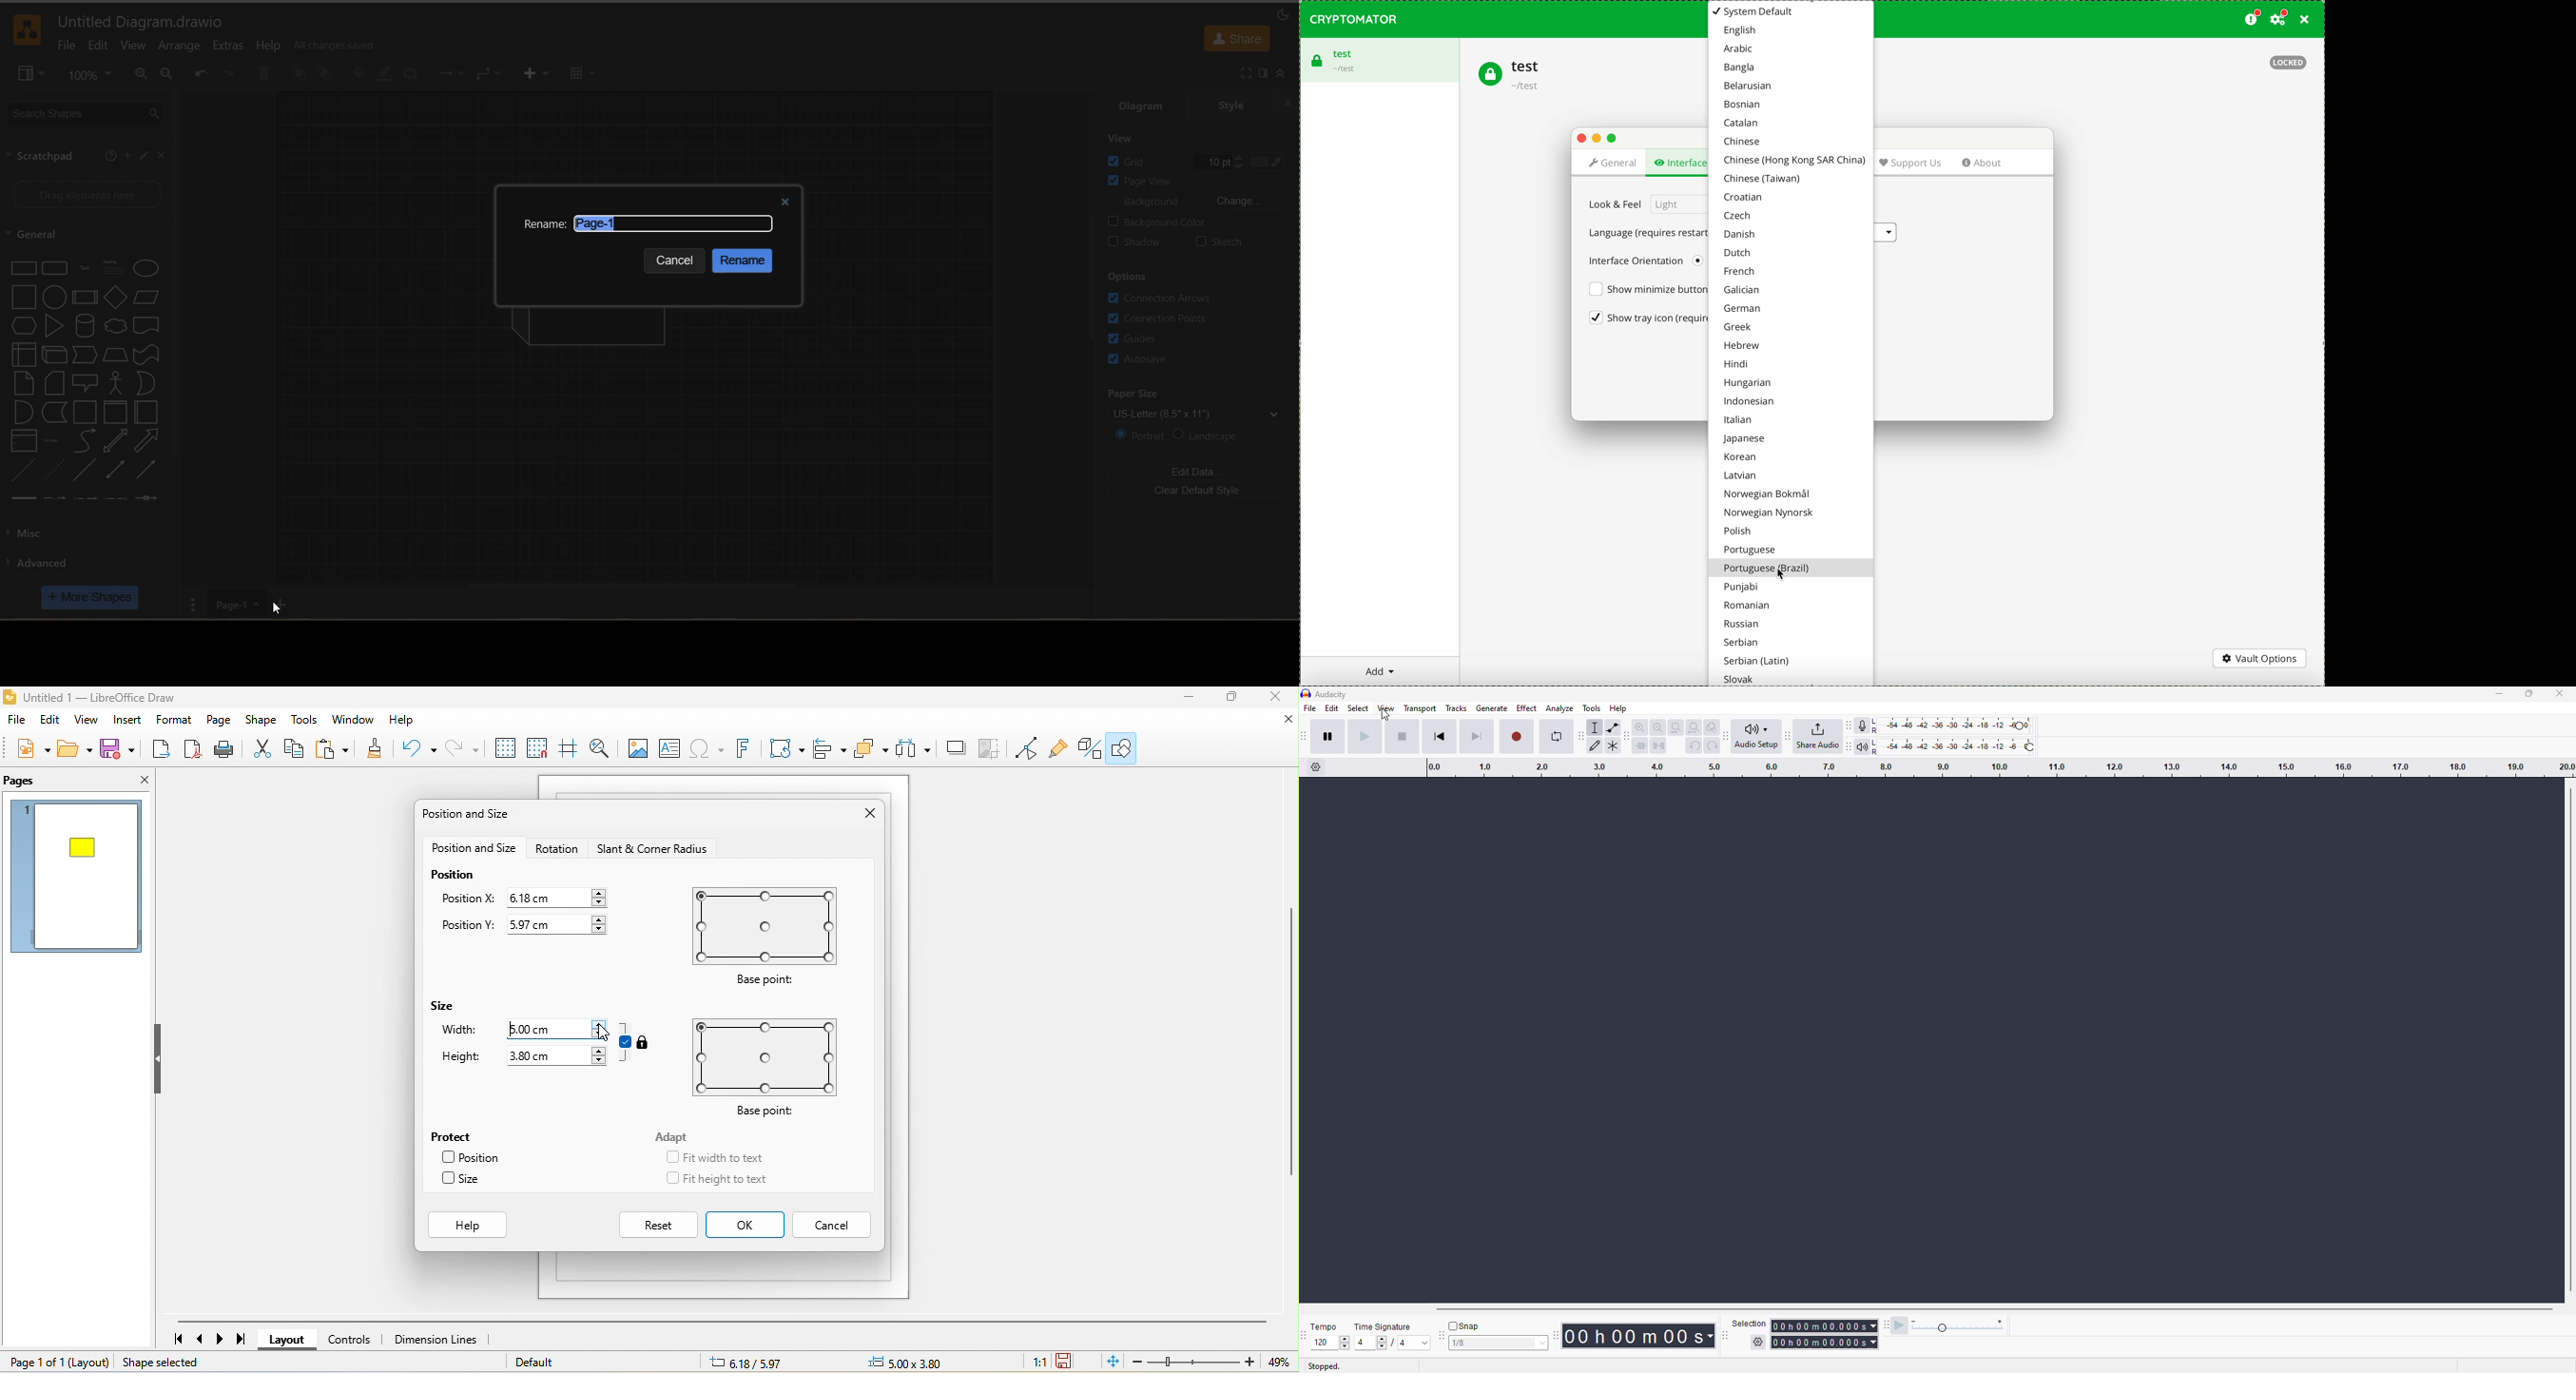 The width and height of the screenshot is (2576, 1400). What do you see at coordinates (671, 747) in the screenshot?
I see `text box` at bounding box center [671, 747].